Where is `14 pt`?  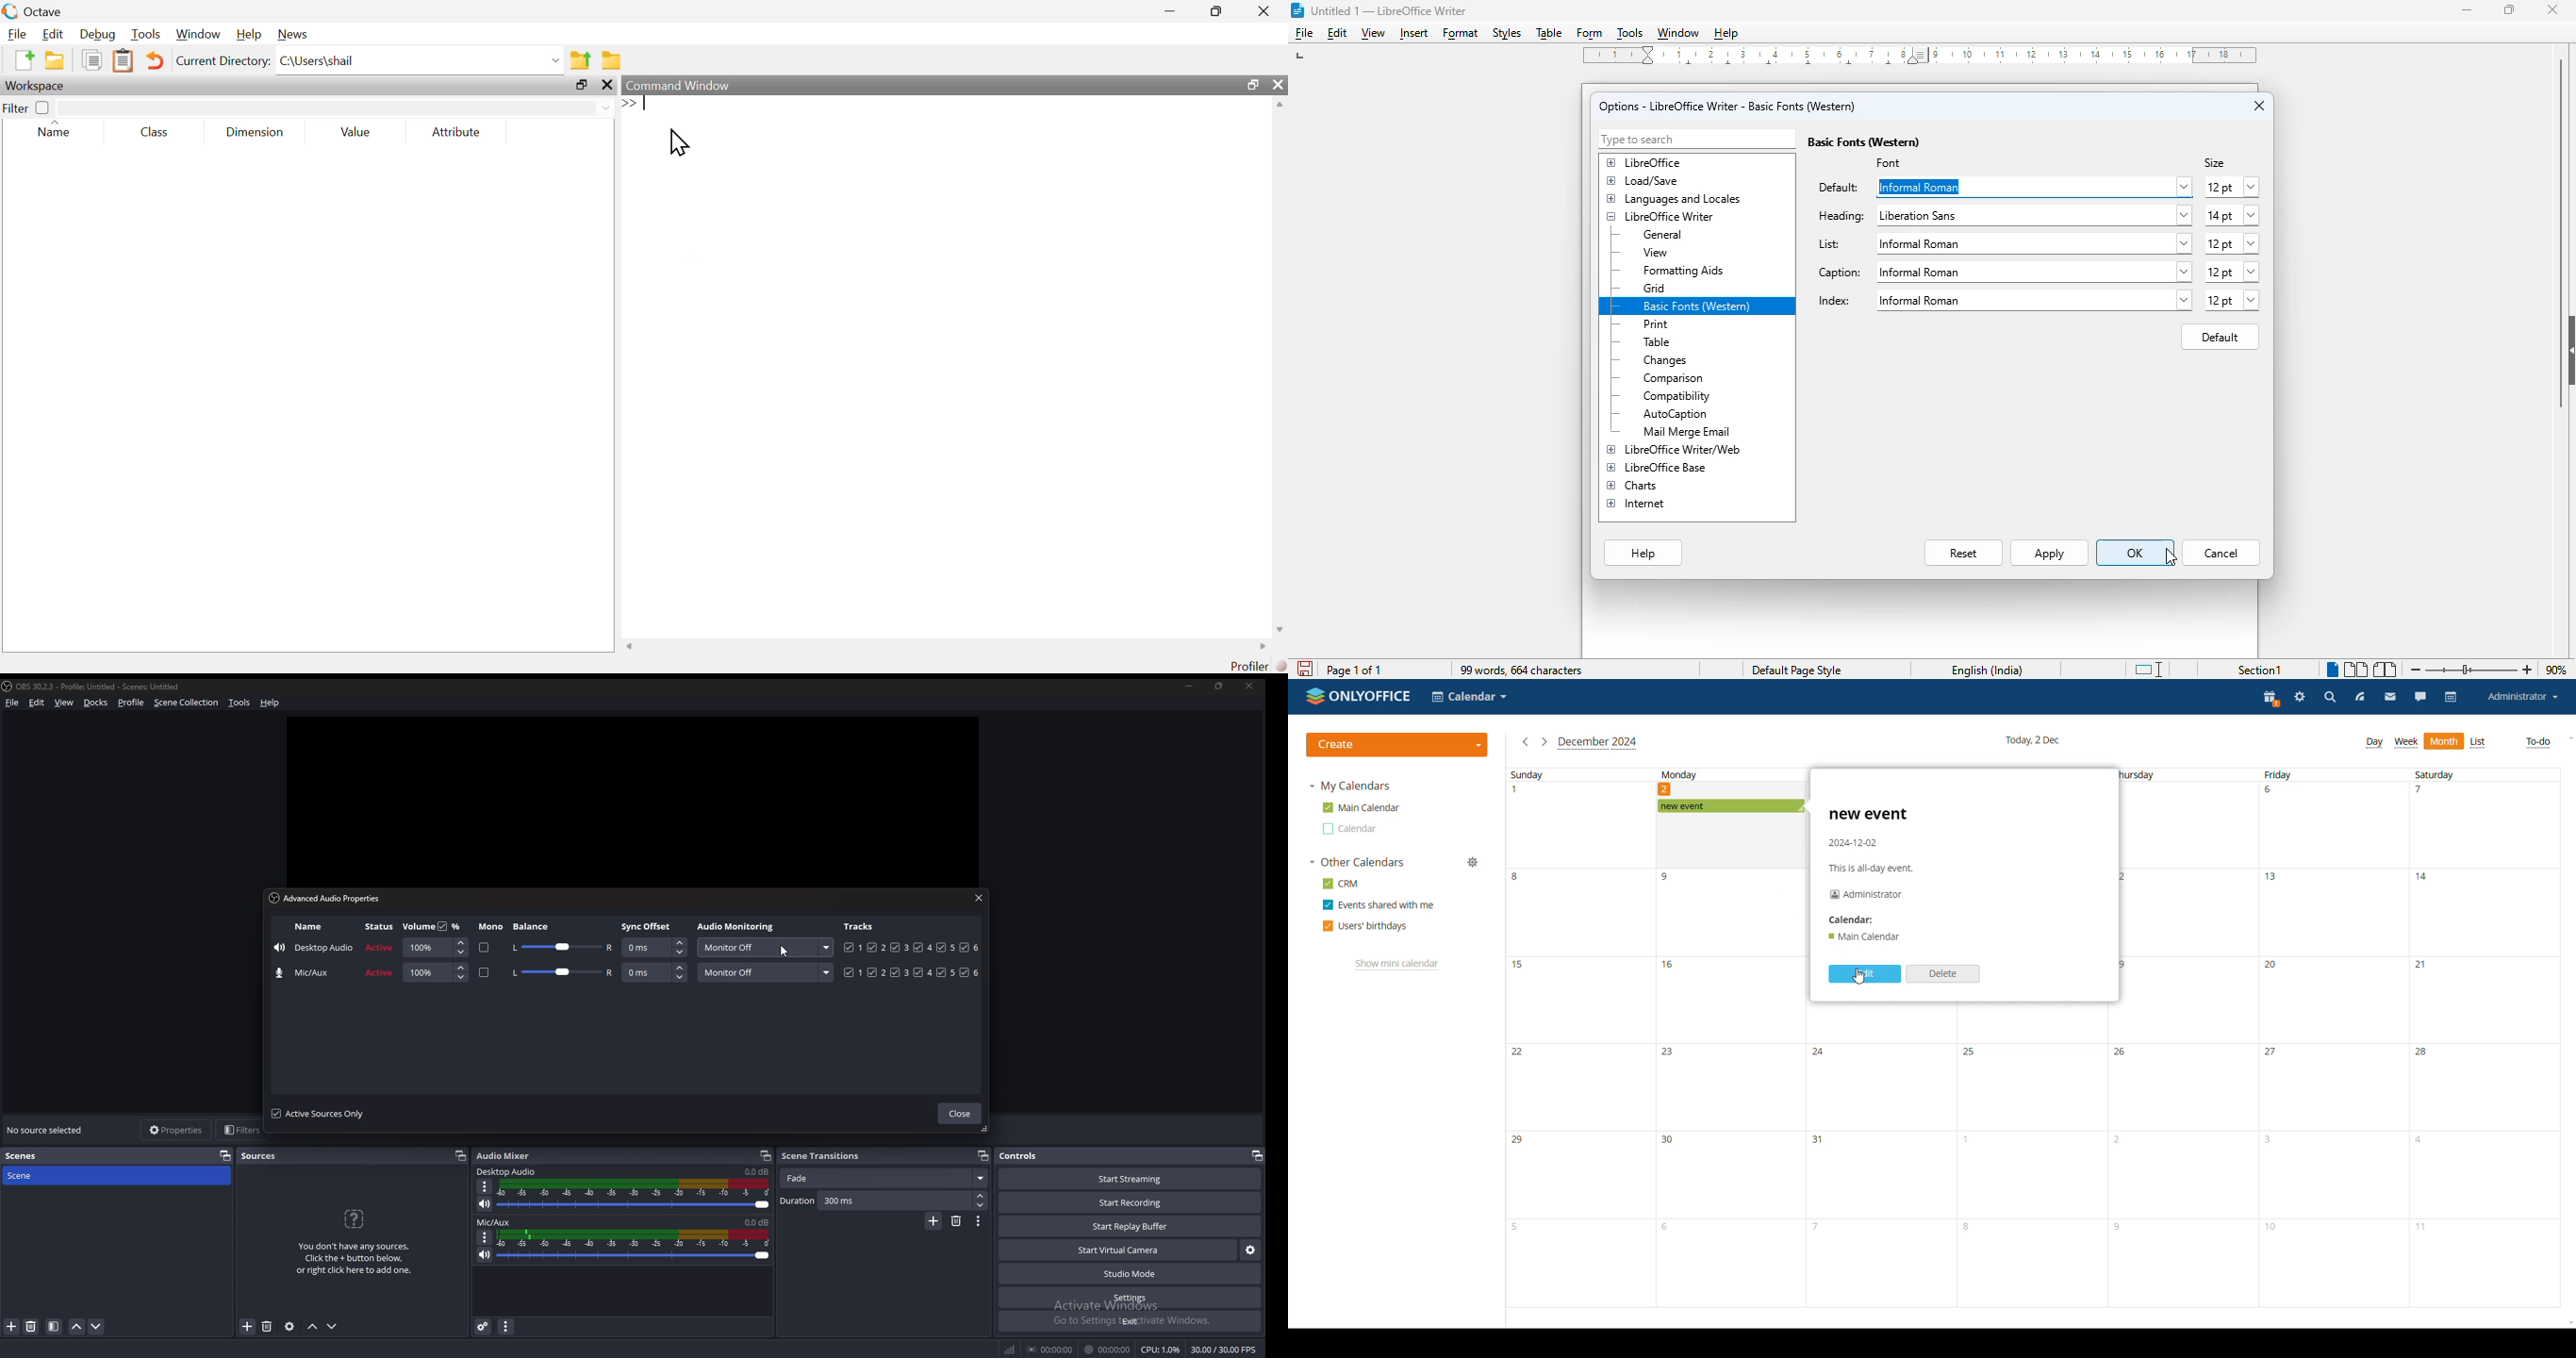
14 pt is located at coordinates (2232, 215).